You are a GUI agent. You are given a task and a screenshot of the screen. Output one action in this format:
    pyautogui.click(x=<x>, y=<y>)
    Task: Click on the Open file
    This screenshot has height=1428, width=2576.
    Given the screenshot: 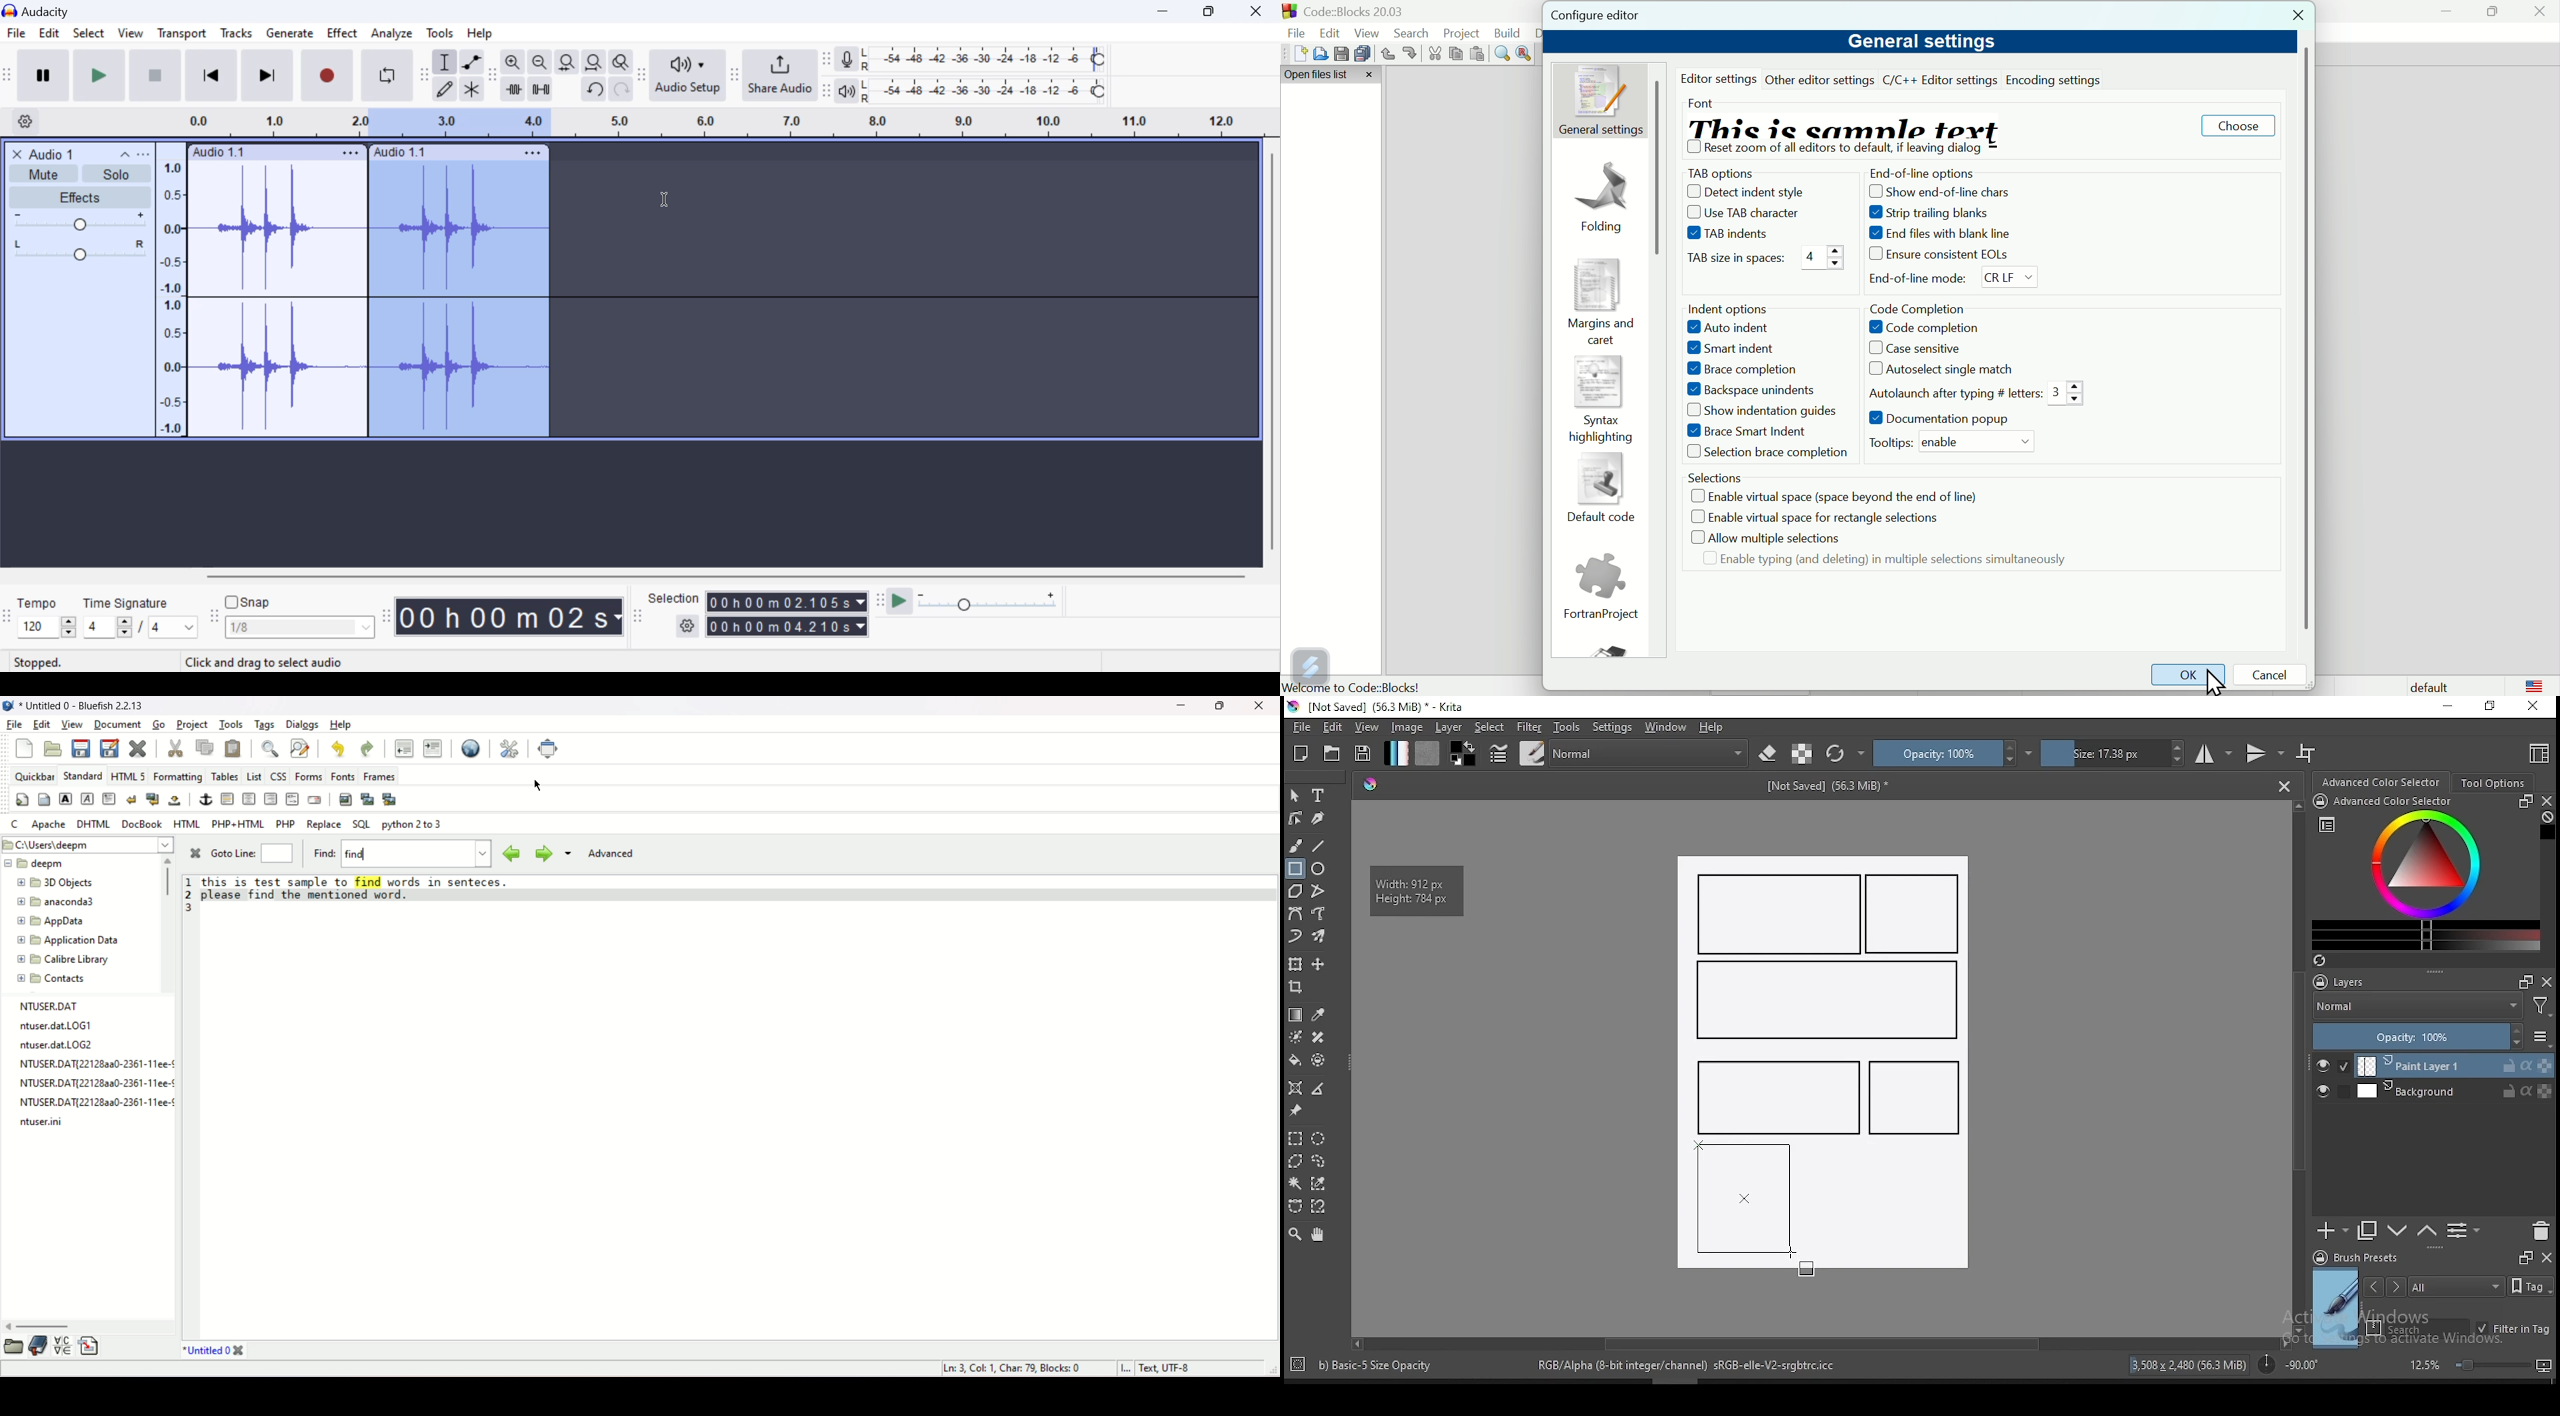 What is the action you would take?
    pyautogui.click(x=1318, y=54)
    